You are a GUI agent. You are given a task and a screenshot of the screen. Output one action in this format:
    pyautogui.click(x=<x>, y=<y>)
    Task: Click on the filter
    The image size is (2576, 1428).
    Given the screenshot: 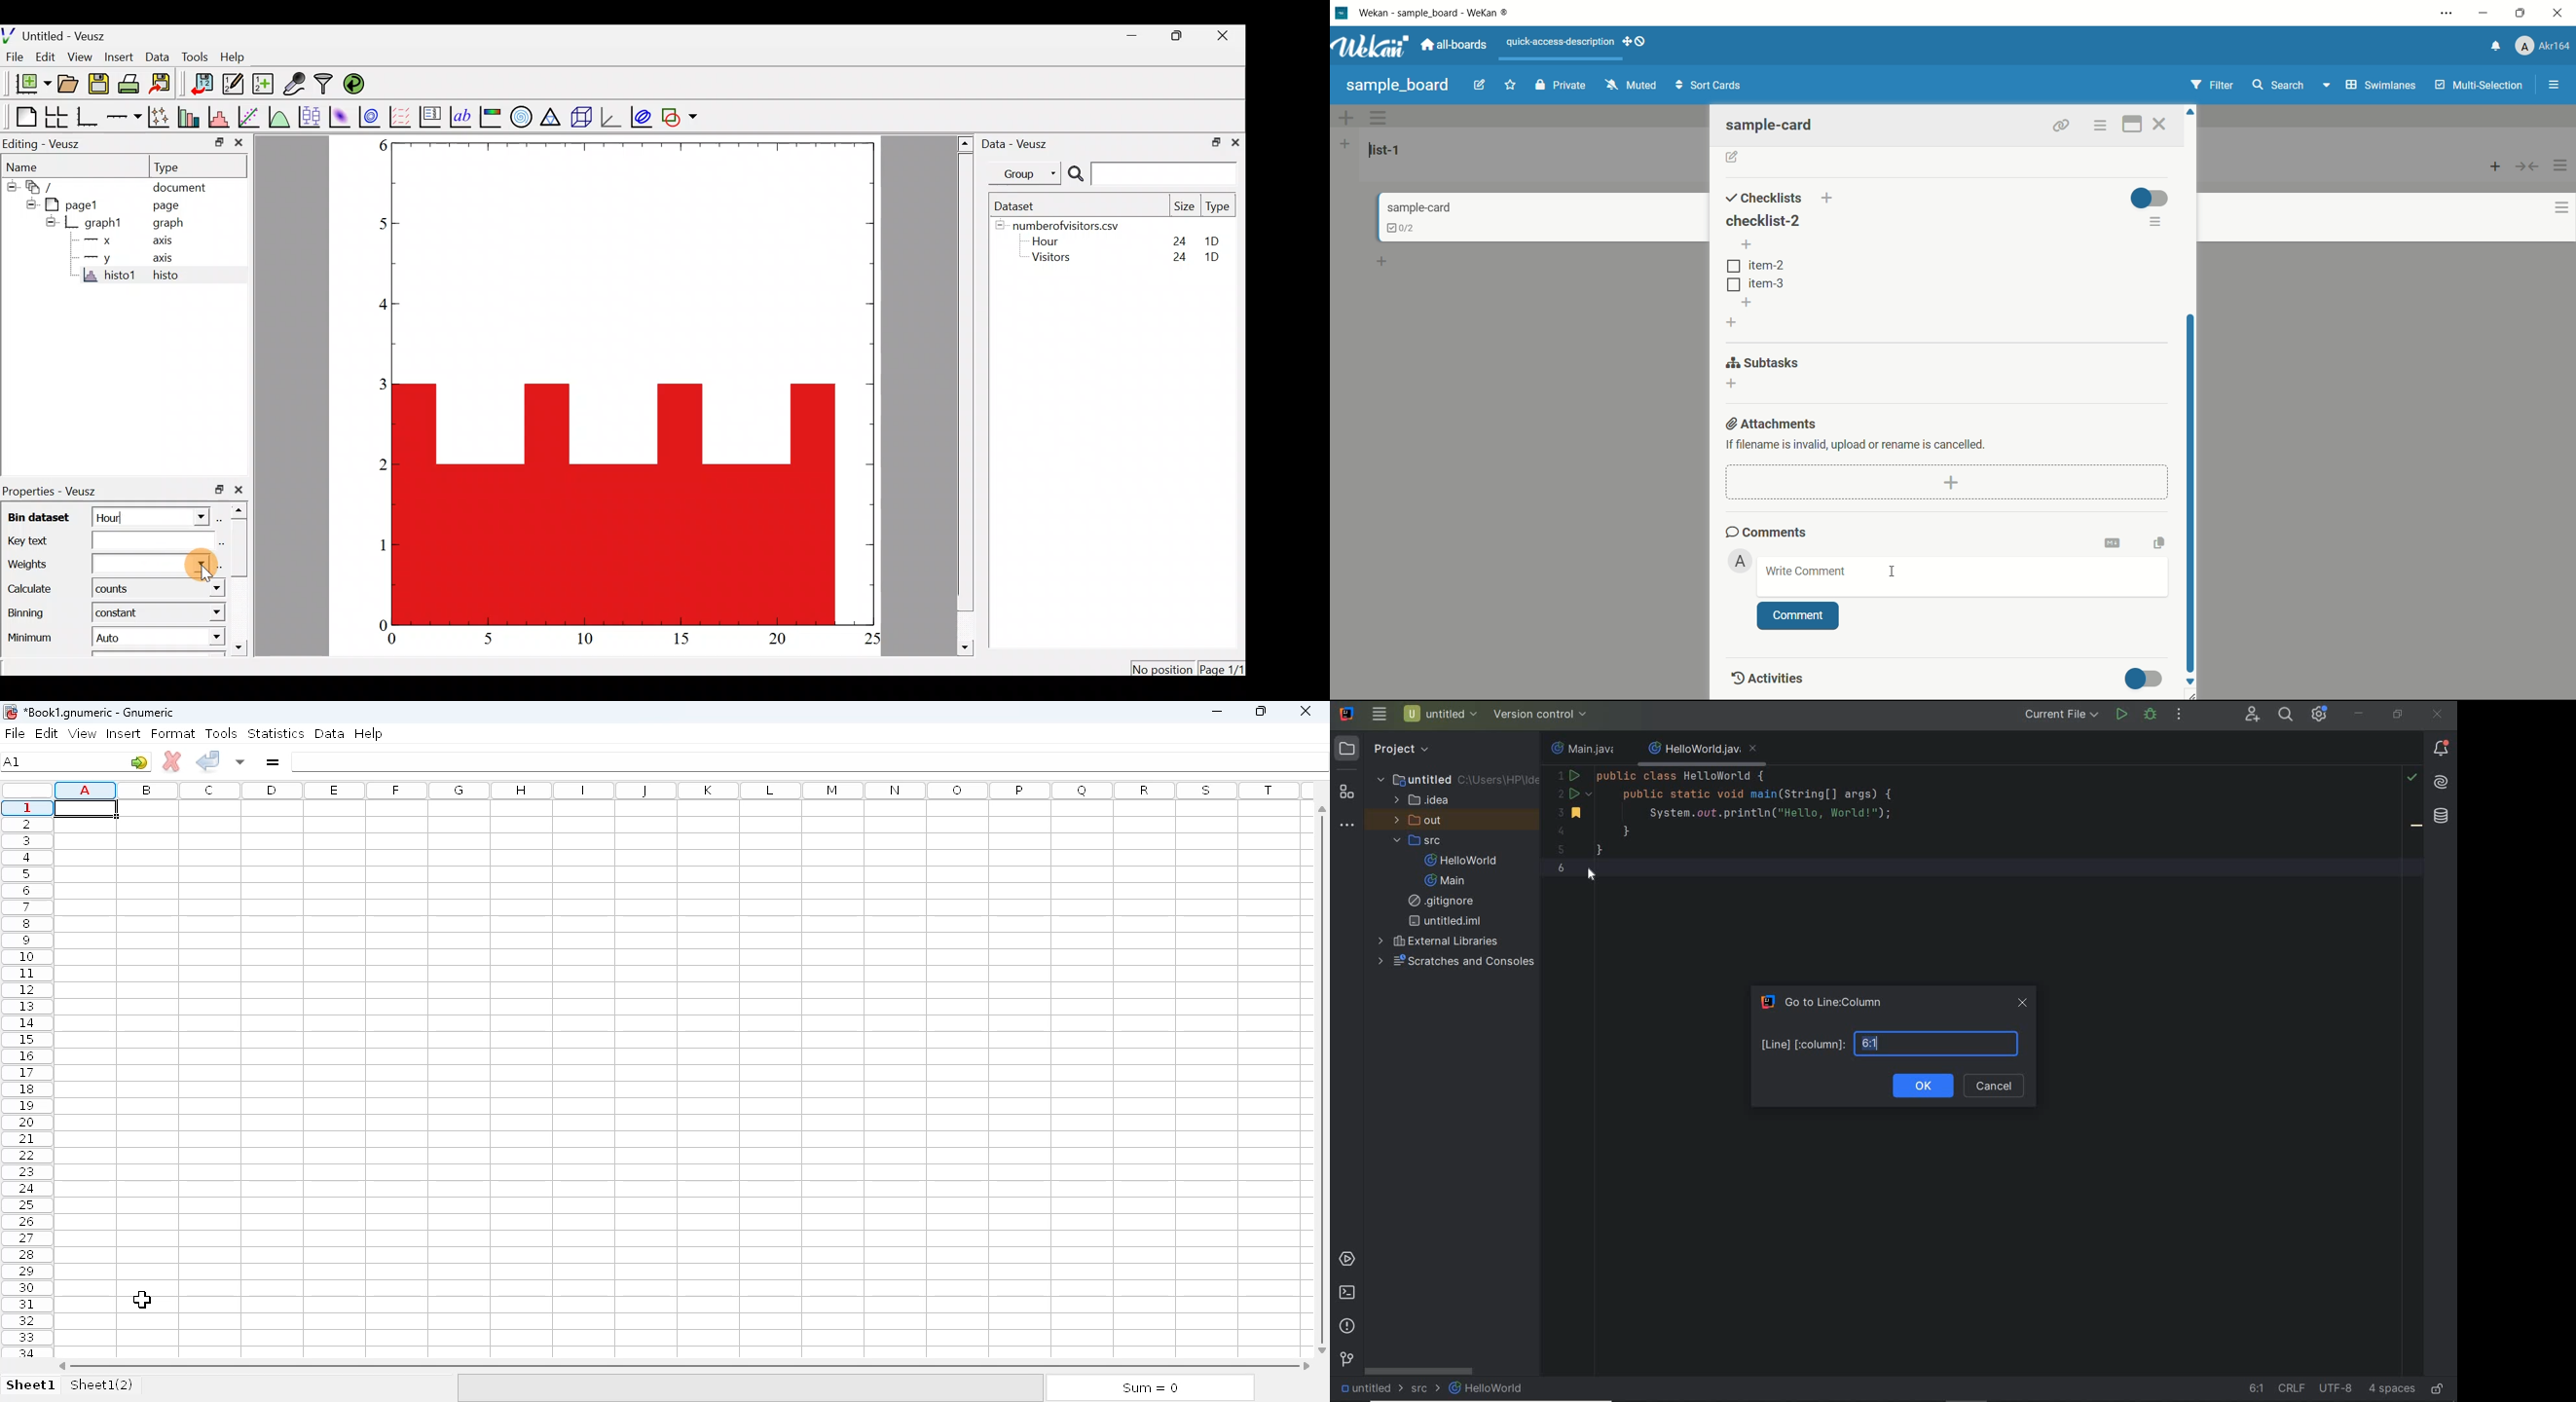 What is the action you would take?
    pyautogui.click(x=2213, y=85)
    